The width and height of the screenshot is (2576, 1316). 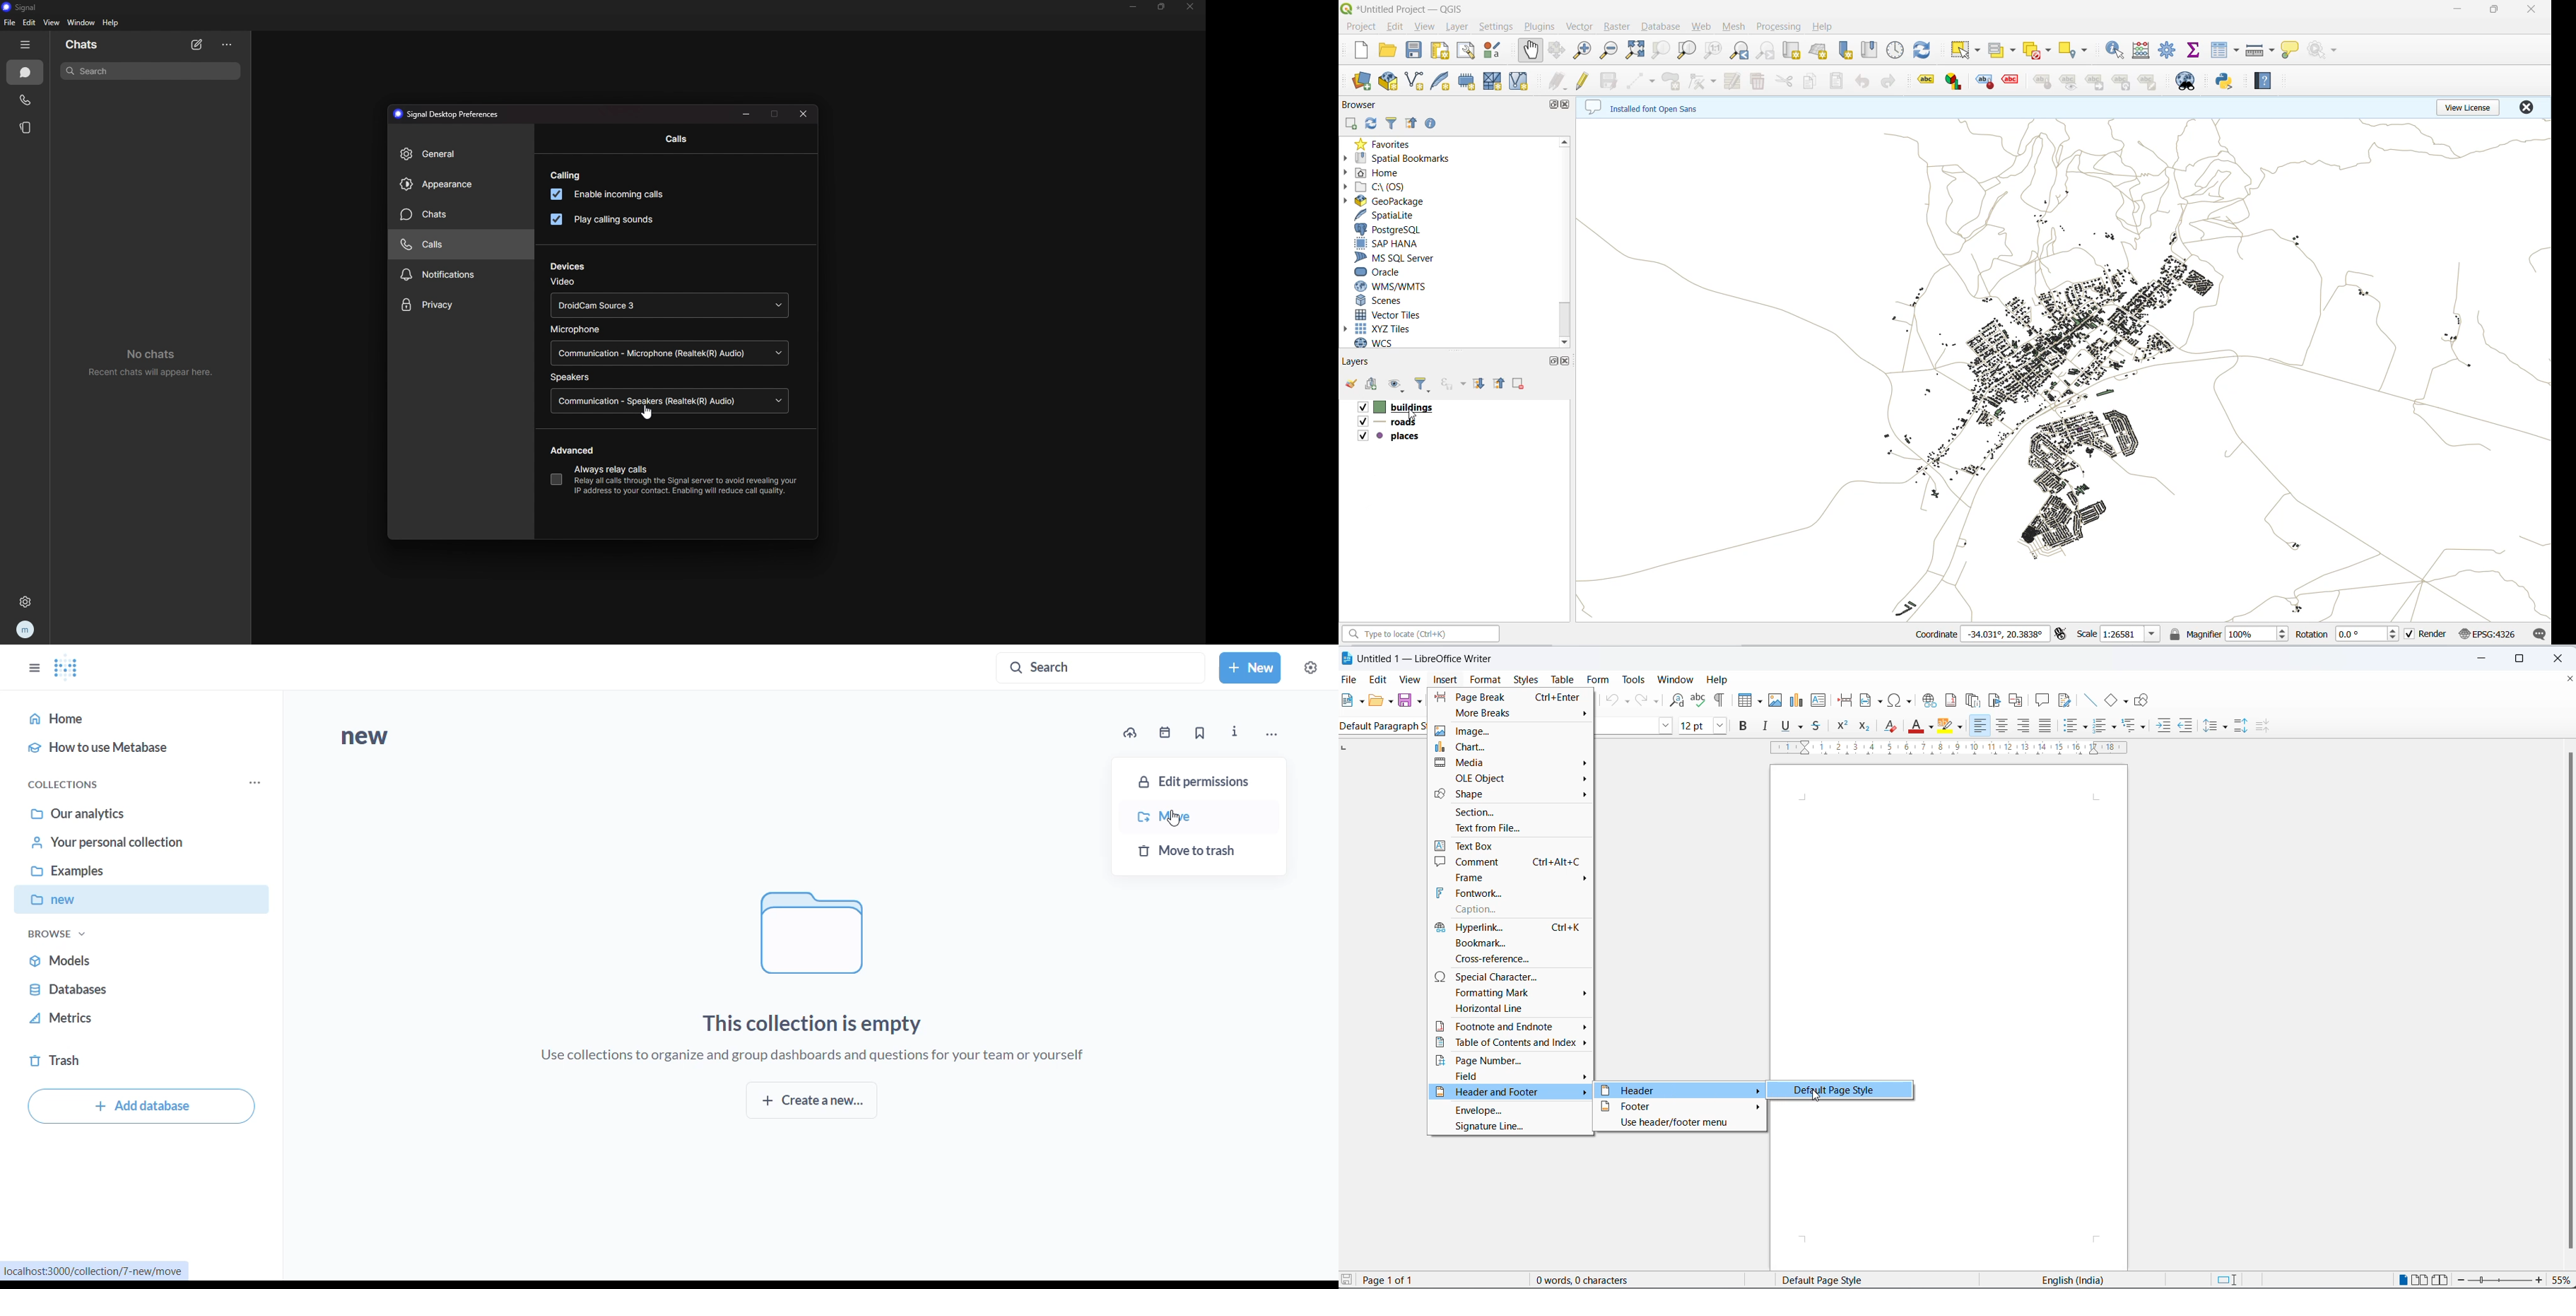 What do you see at coordinates (1361, 361) in the screenshot?
I see `layers` at bounding box center [1361, 361].